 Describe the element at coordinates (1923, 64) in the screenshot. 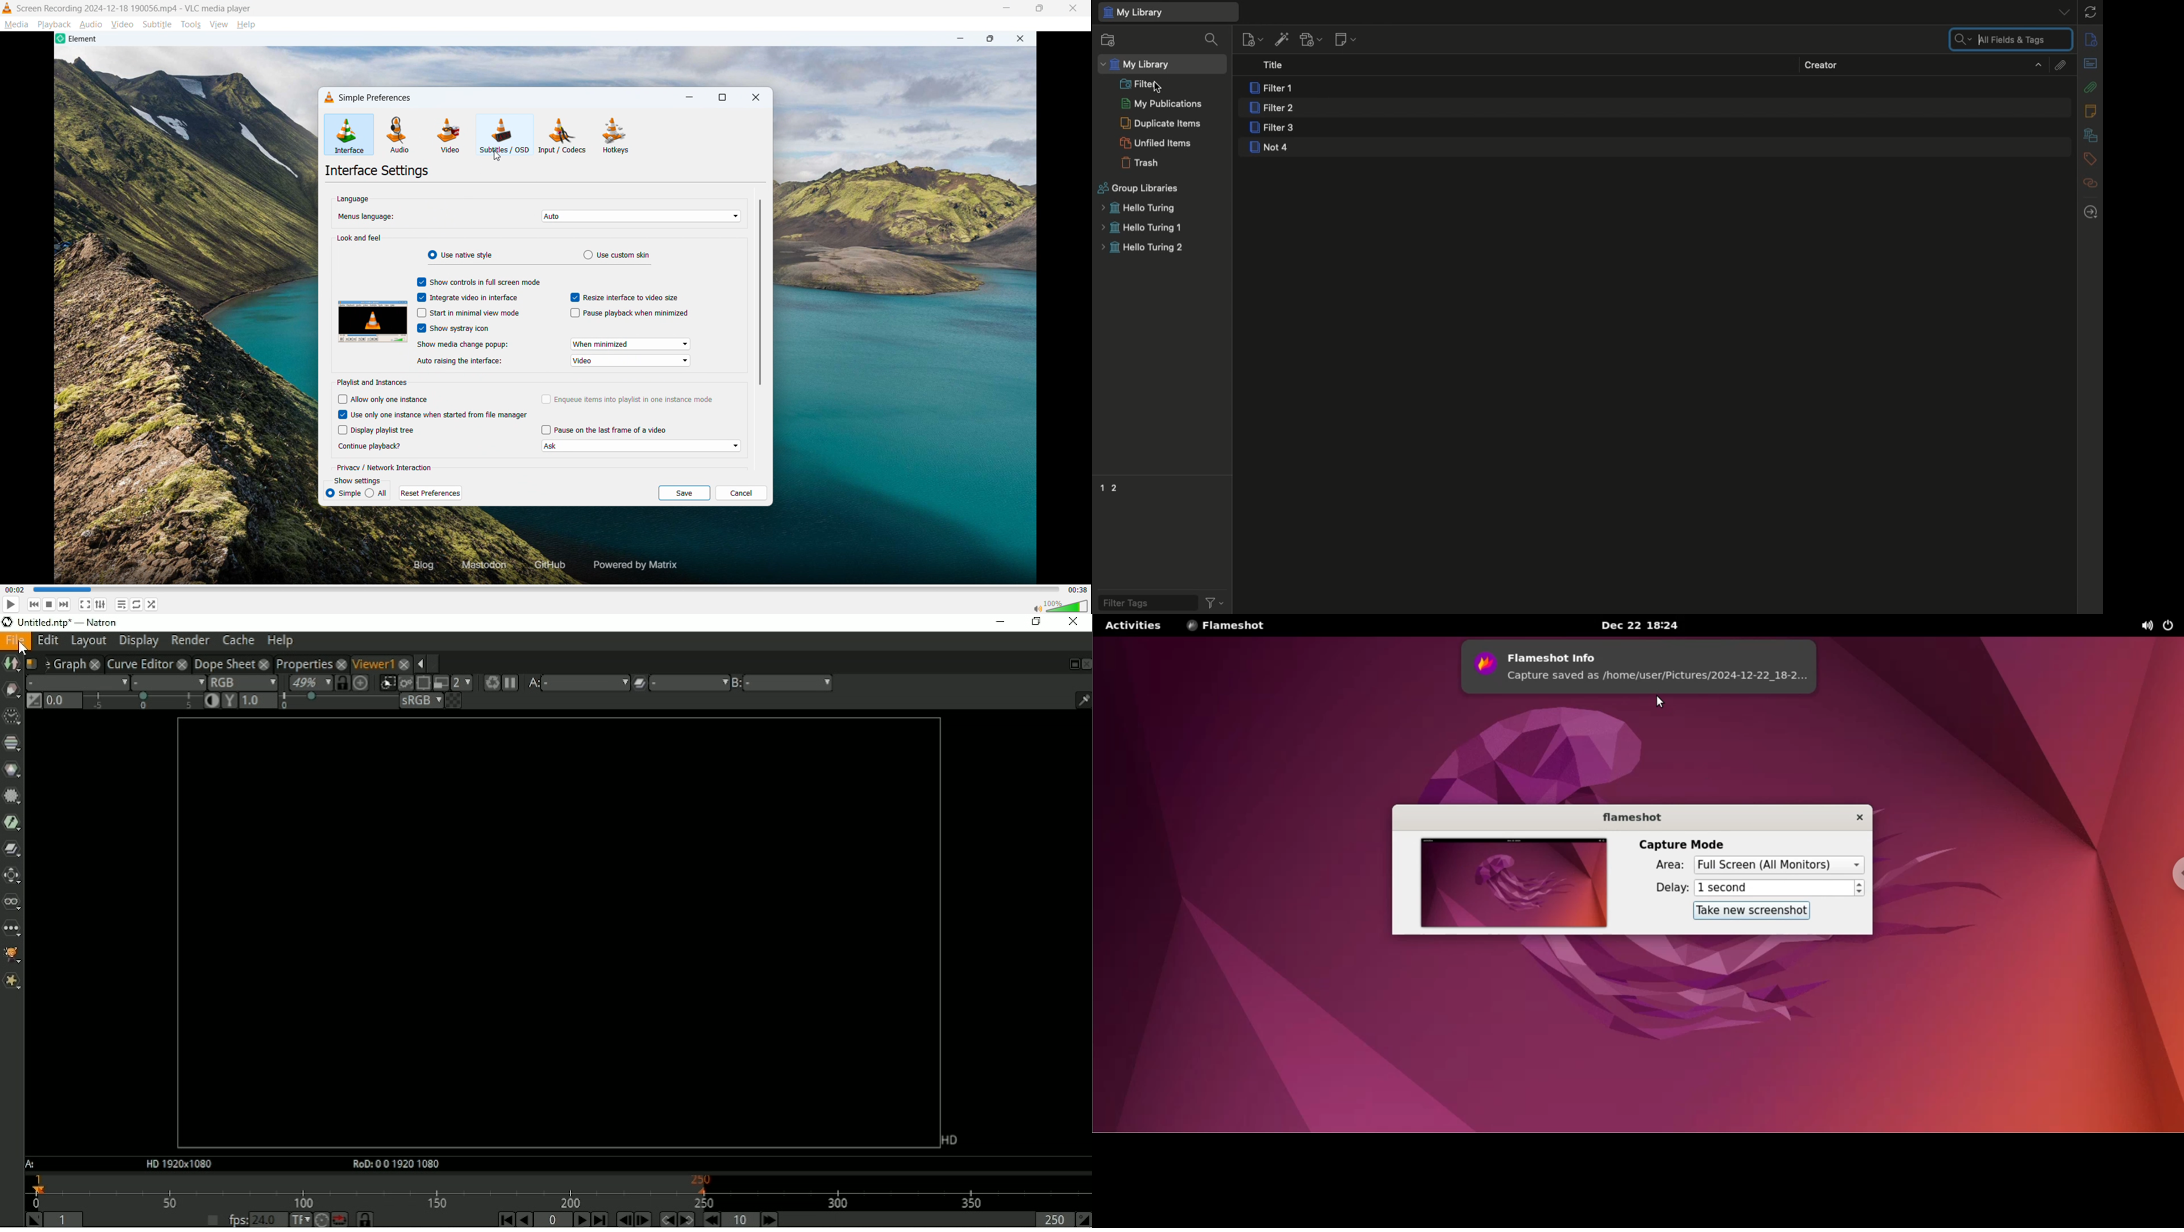

I see `Creator` at that location.